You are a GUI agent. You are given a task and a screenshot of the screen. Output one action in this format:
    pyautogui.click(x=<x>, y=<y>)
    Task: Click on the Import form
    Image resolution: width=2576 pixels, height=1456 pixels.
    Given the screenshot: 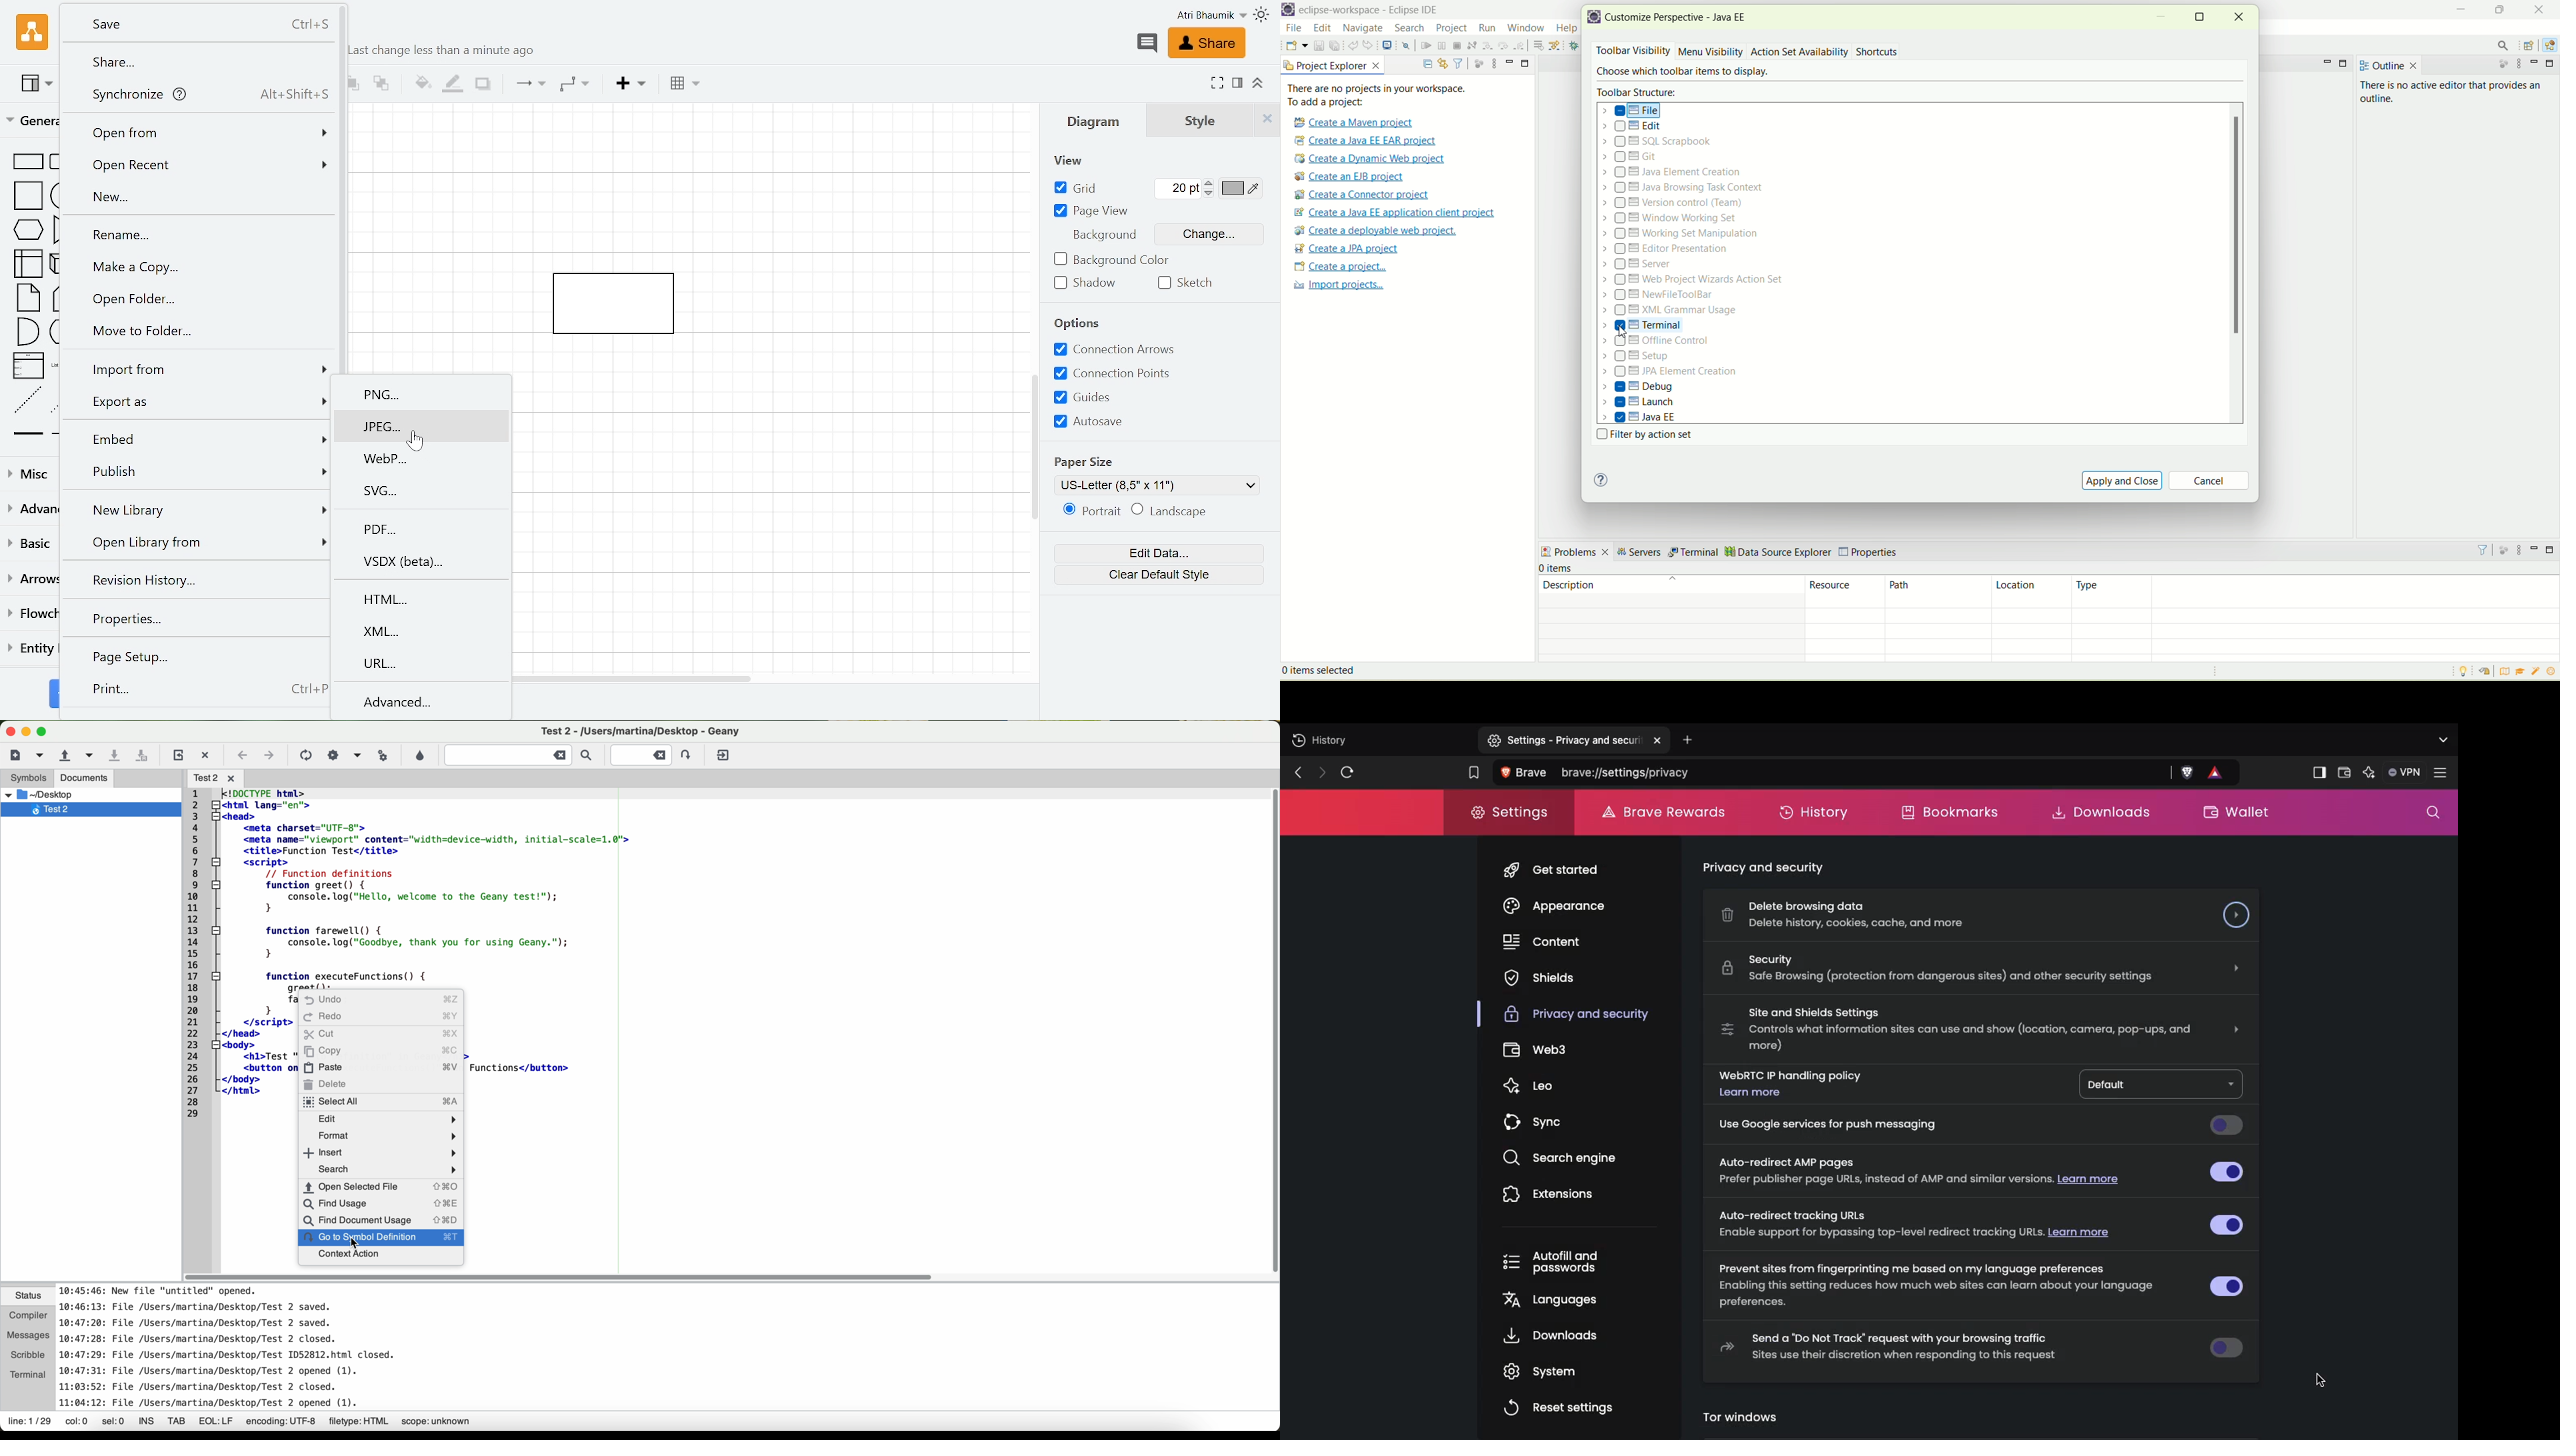 What is the action you would take?
    pyautogui.click(x=201, y=366)
    